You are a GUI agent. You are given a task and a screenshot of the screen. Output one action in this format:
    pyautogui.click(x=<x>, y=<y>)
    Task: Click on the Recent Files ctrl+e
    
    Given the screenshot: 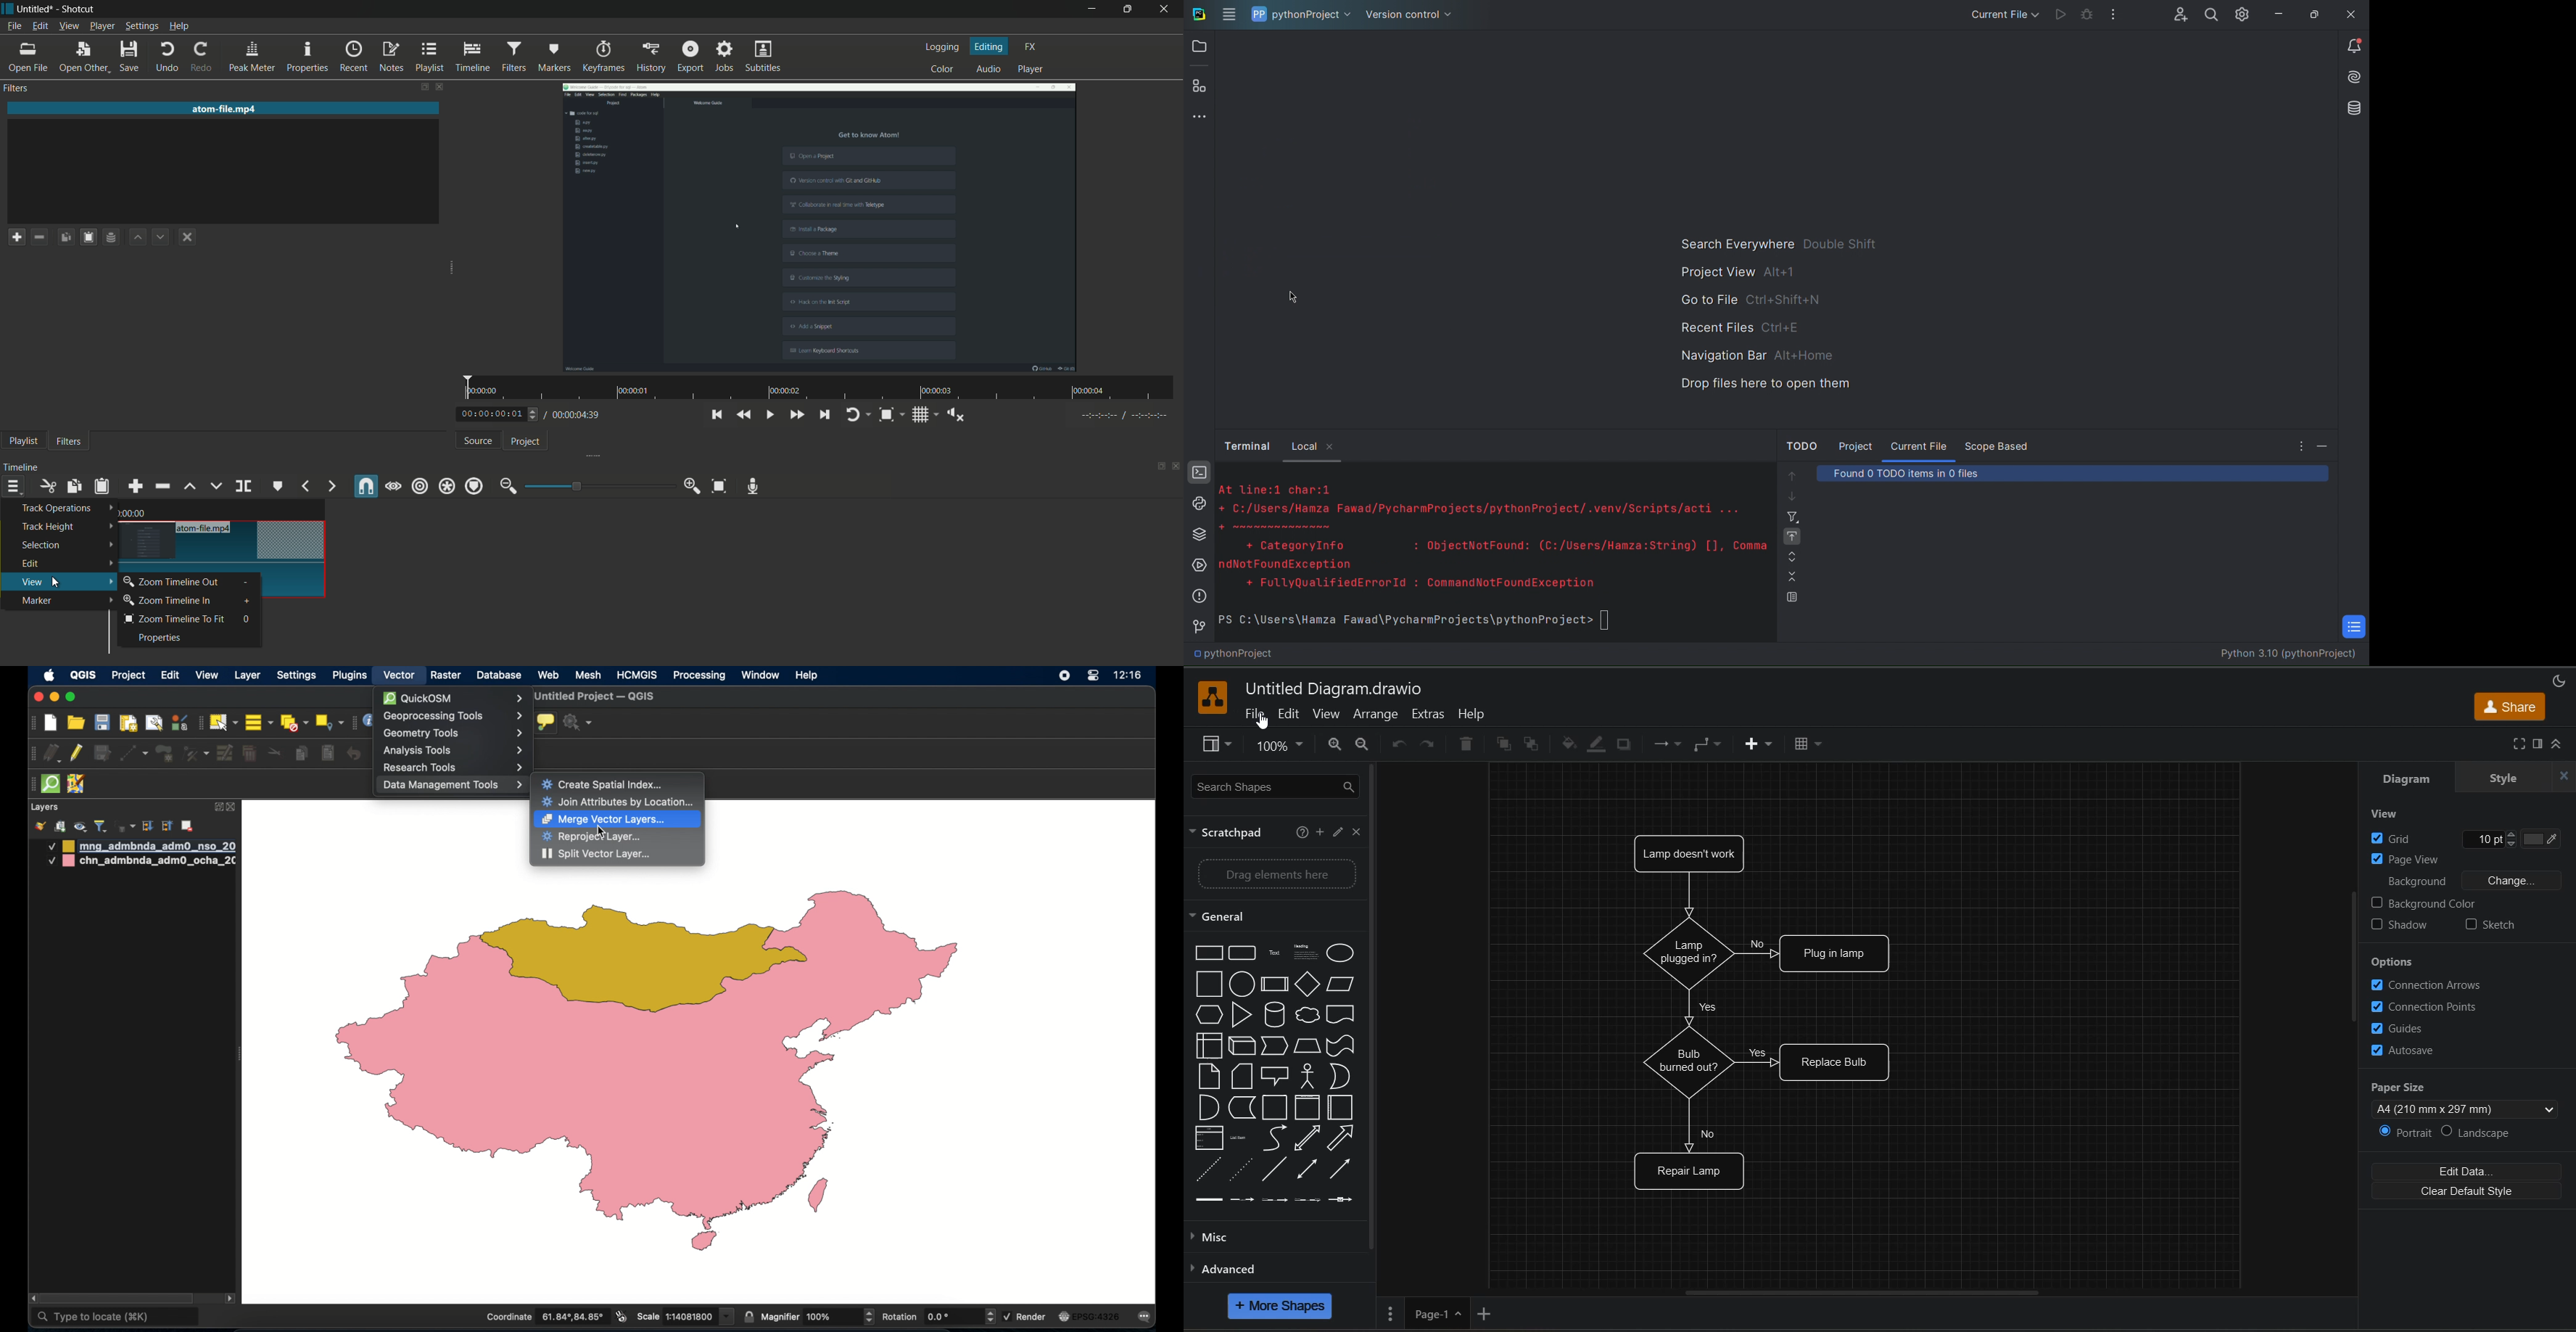 What is the action you would take?
    pyautogui.click(x=1743, y=326)
    